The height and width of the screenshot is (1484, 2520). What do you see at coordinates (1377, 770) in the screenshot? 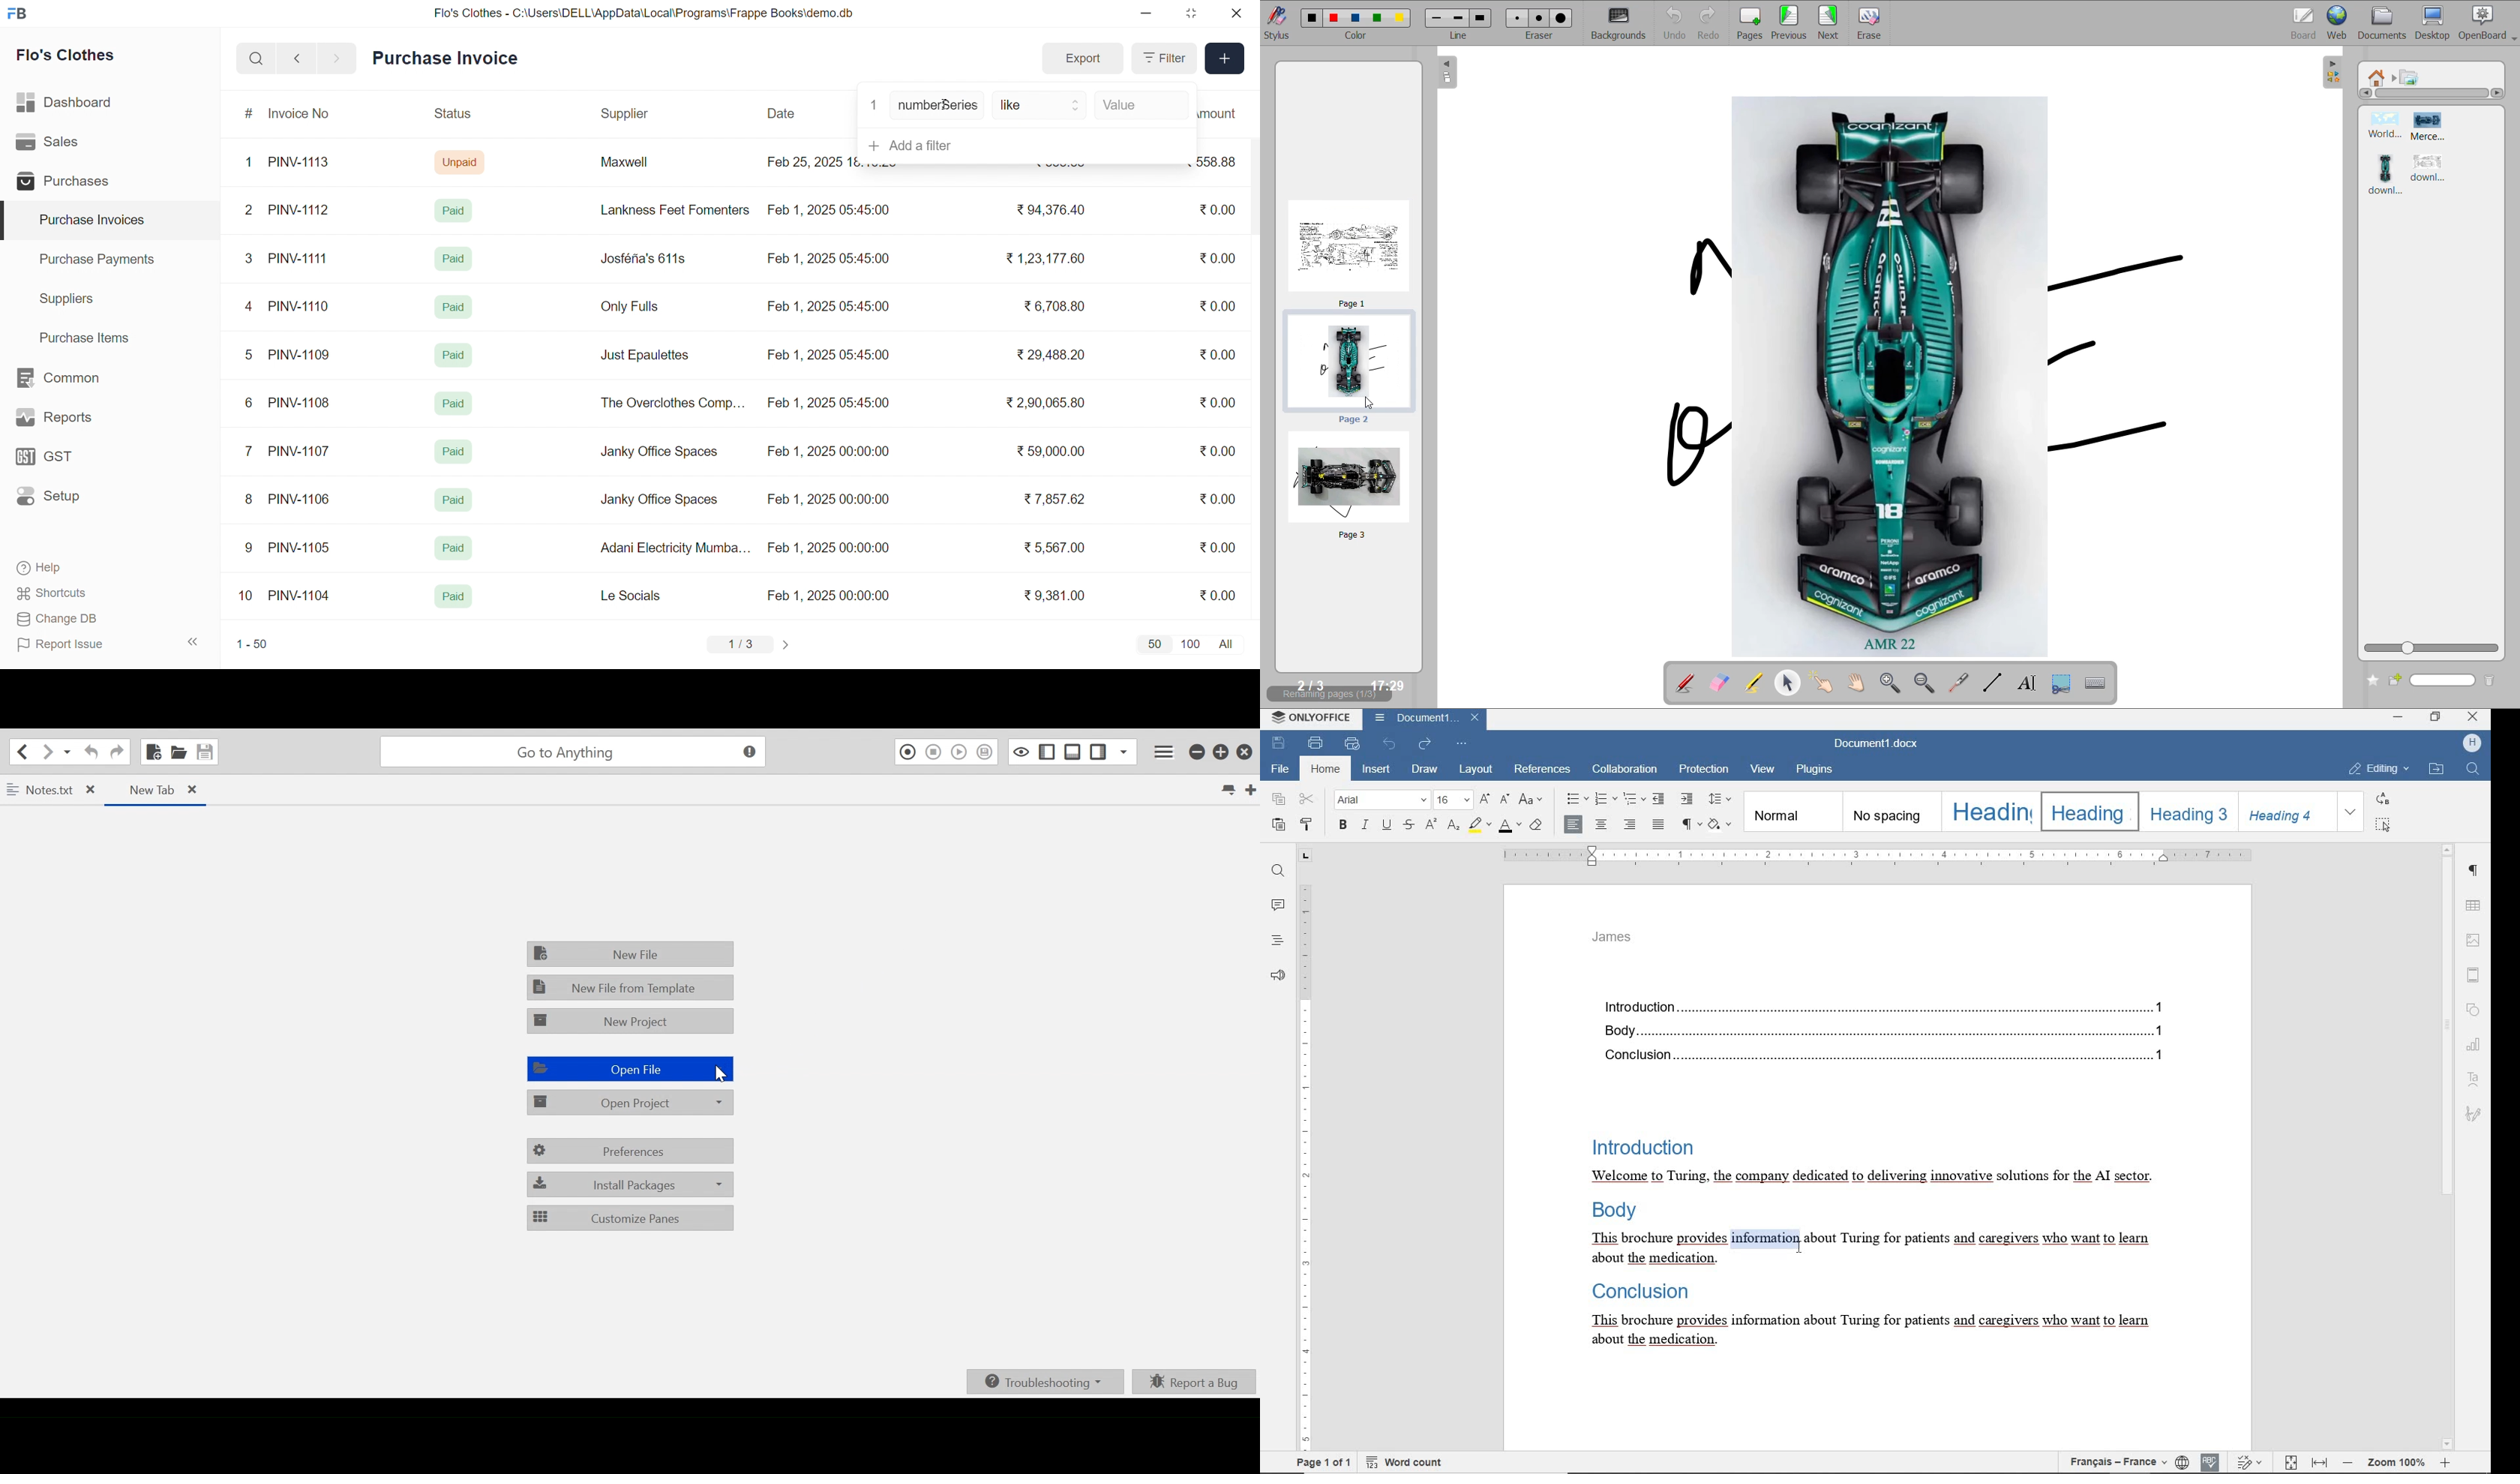
I see `INSERT` at bounding box center [1377, 770].